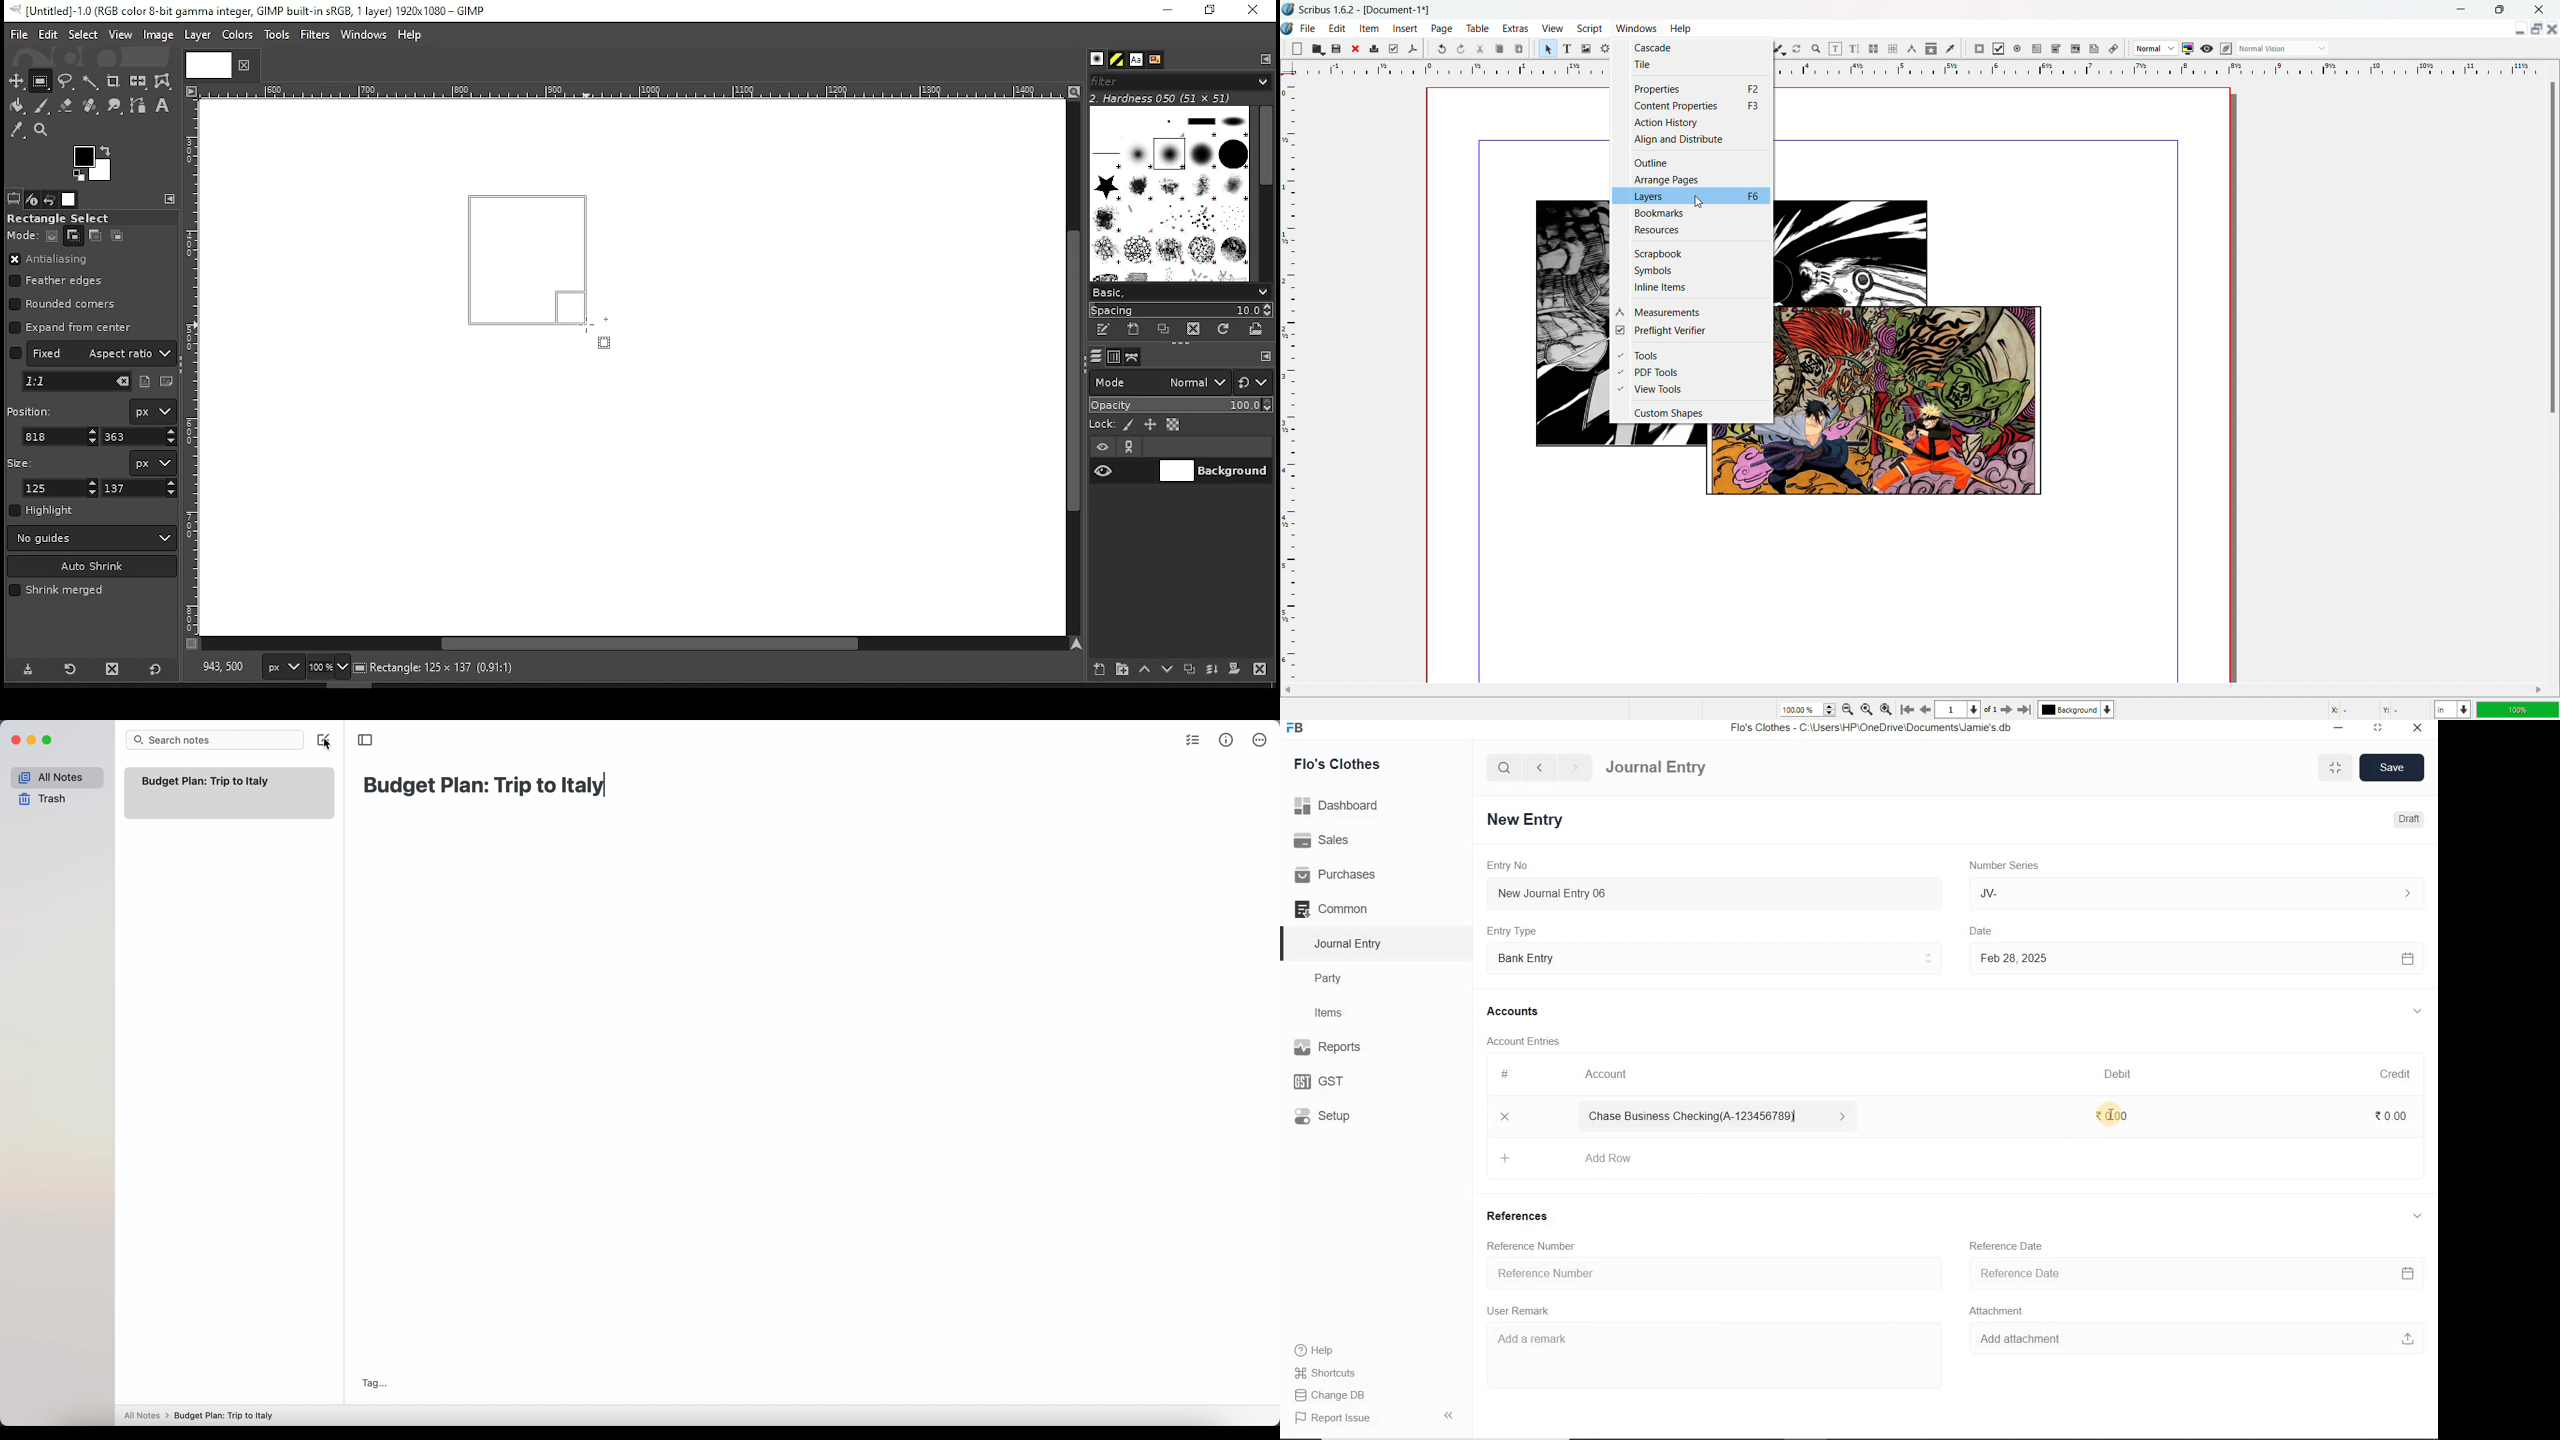 This screenshot has width=2576, height=1456. Describe the element at coordinates (1309, 28) in the screenshot. I see `file` at that location.